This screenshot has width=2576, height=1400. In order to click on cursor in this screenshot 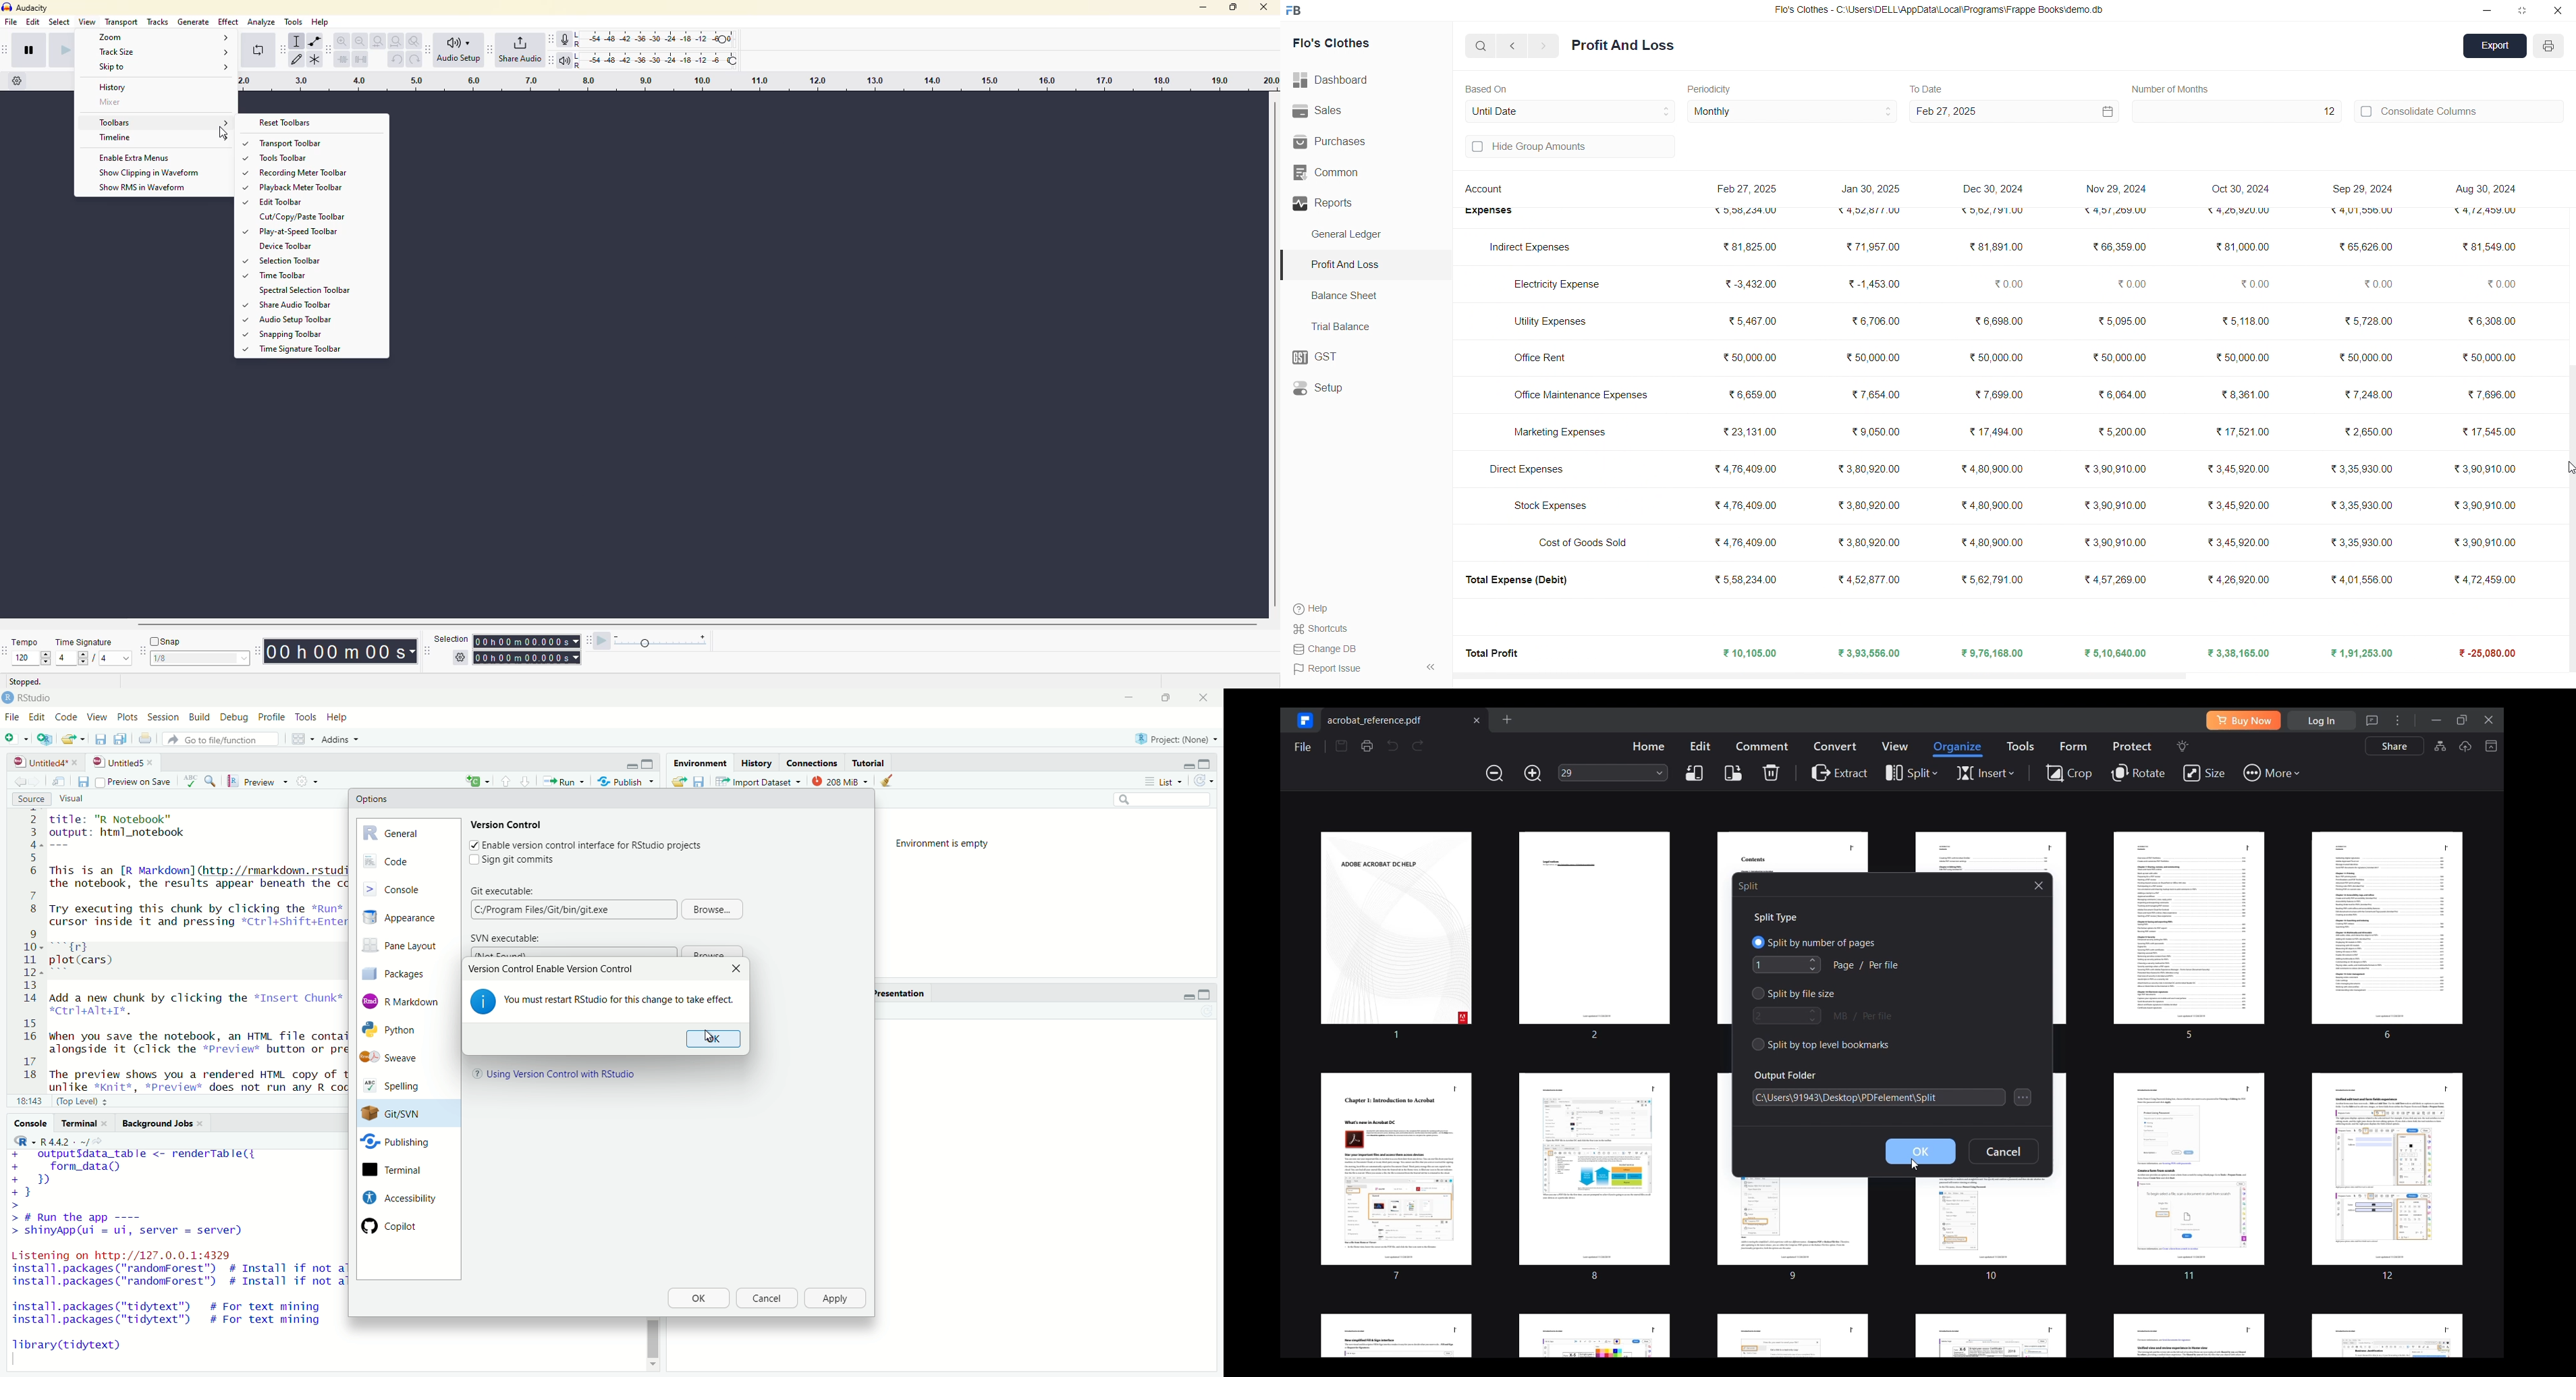, I will do `click(225, 135)`.